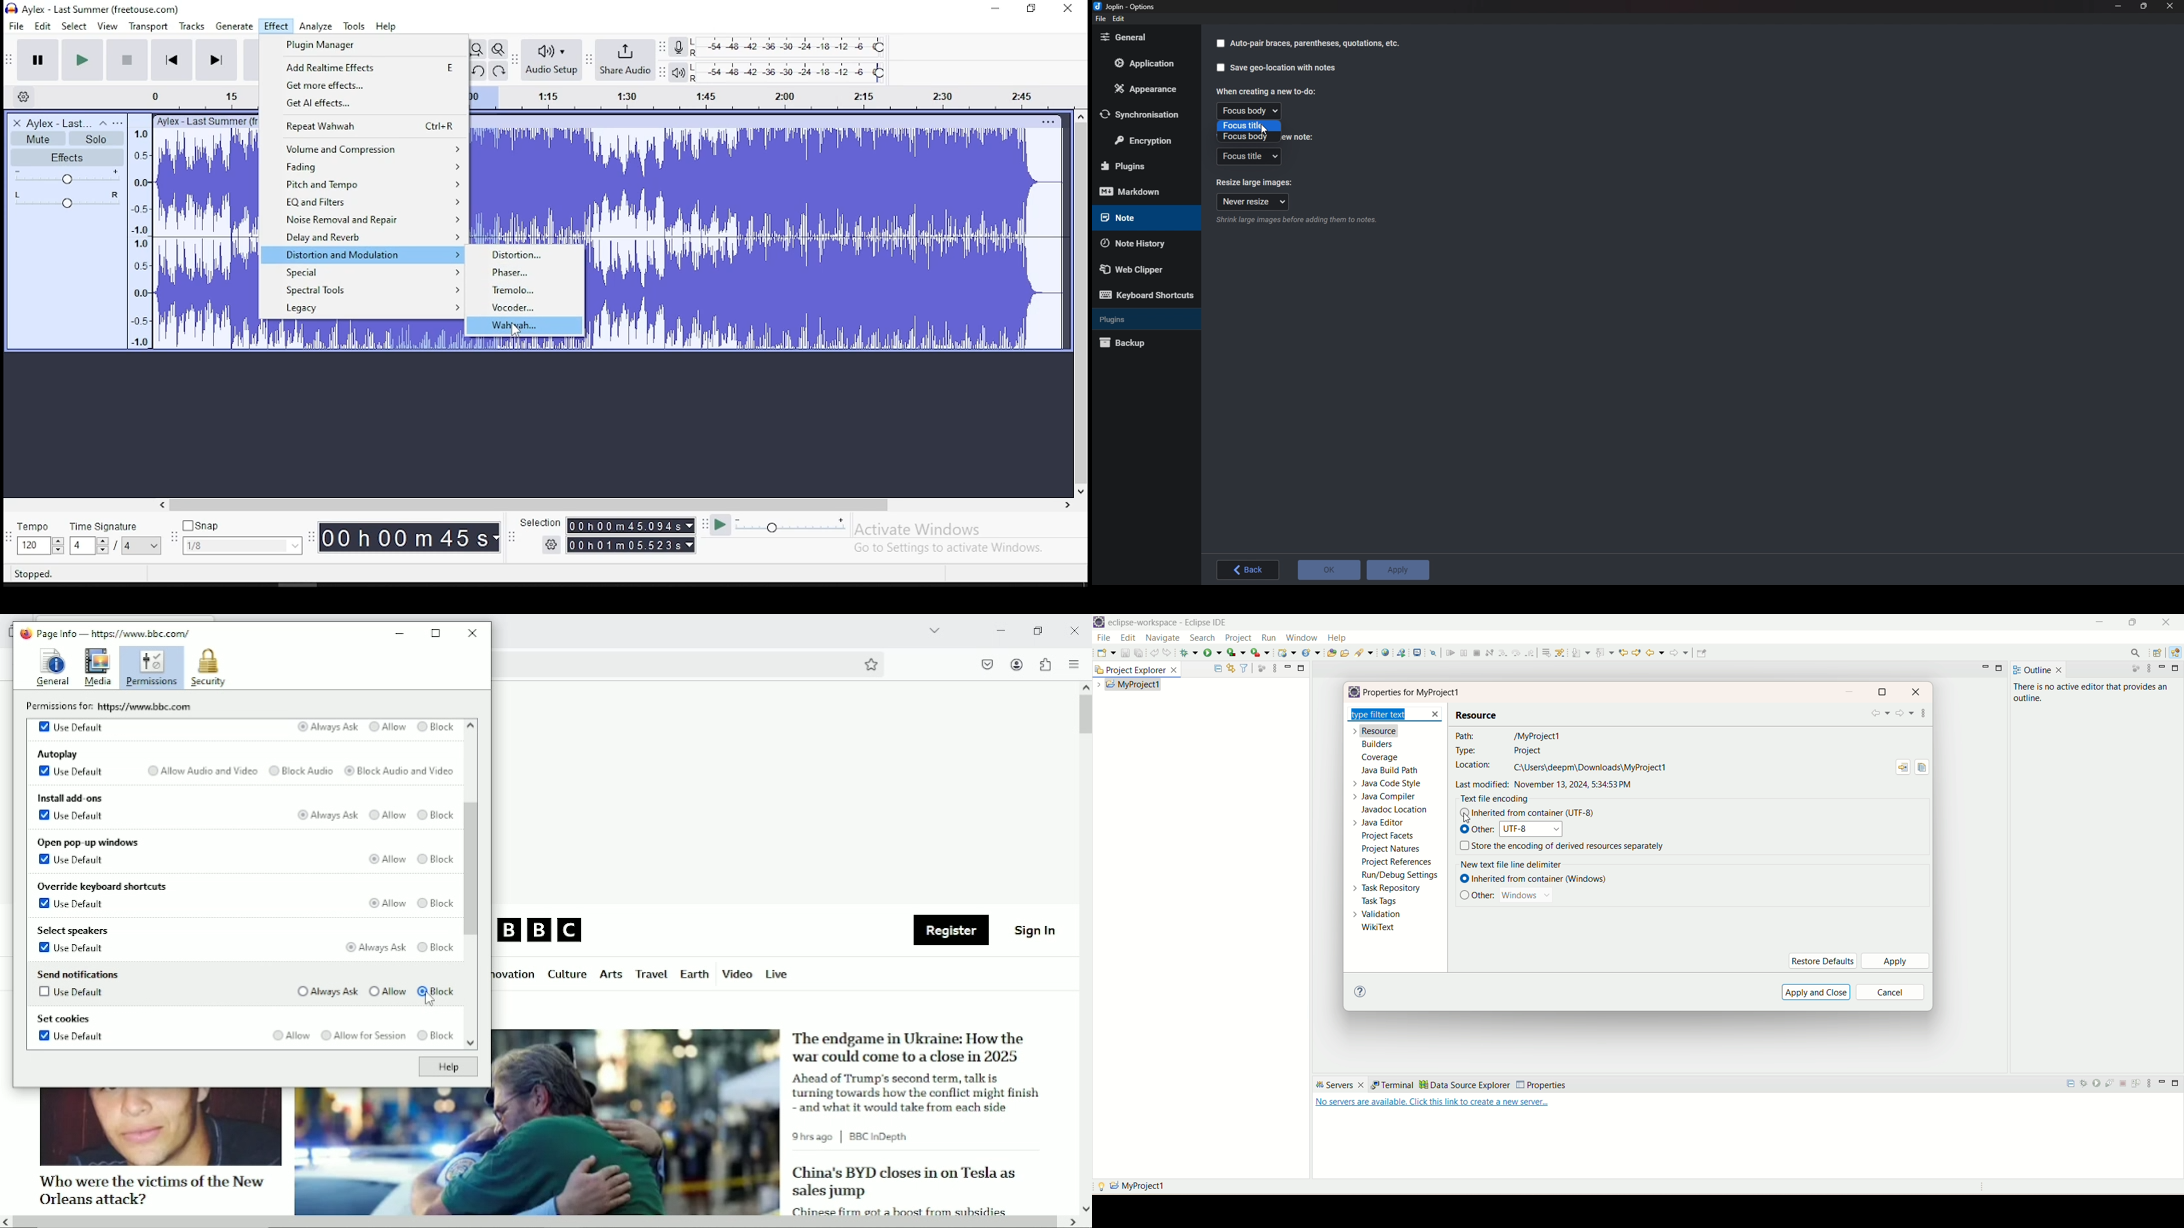  I want to click on note, so click(1141, 218).